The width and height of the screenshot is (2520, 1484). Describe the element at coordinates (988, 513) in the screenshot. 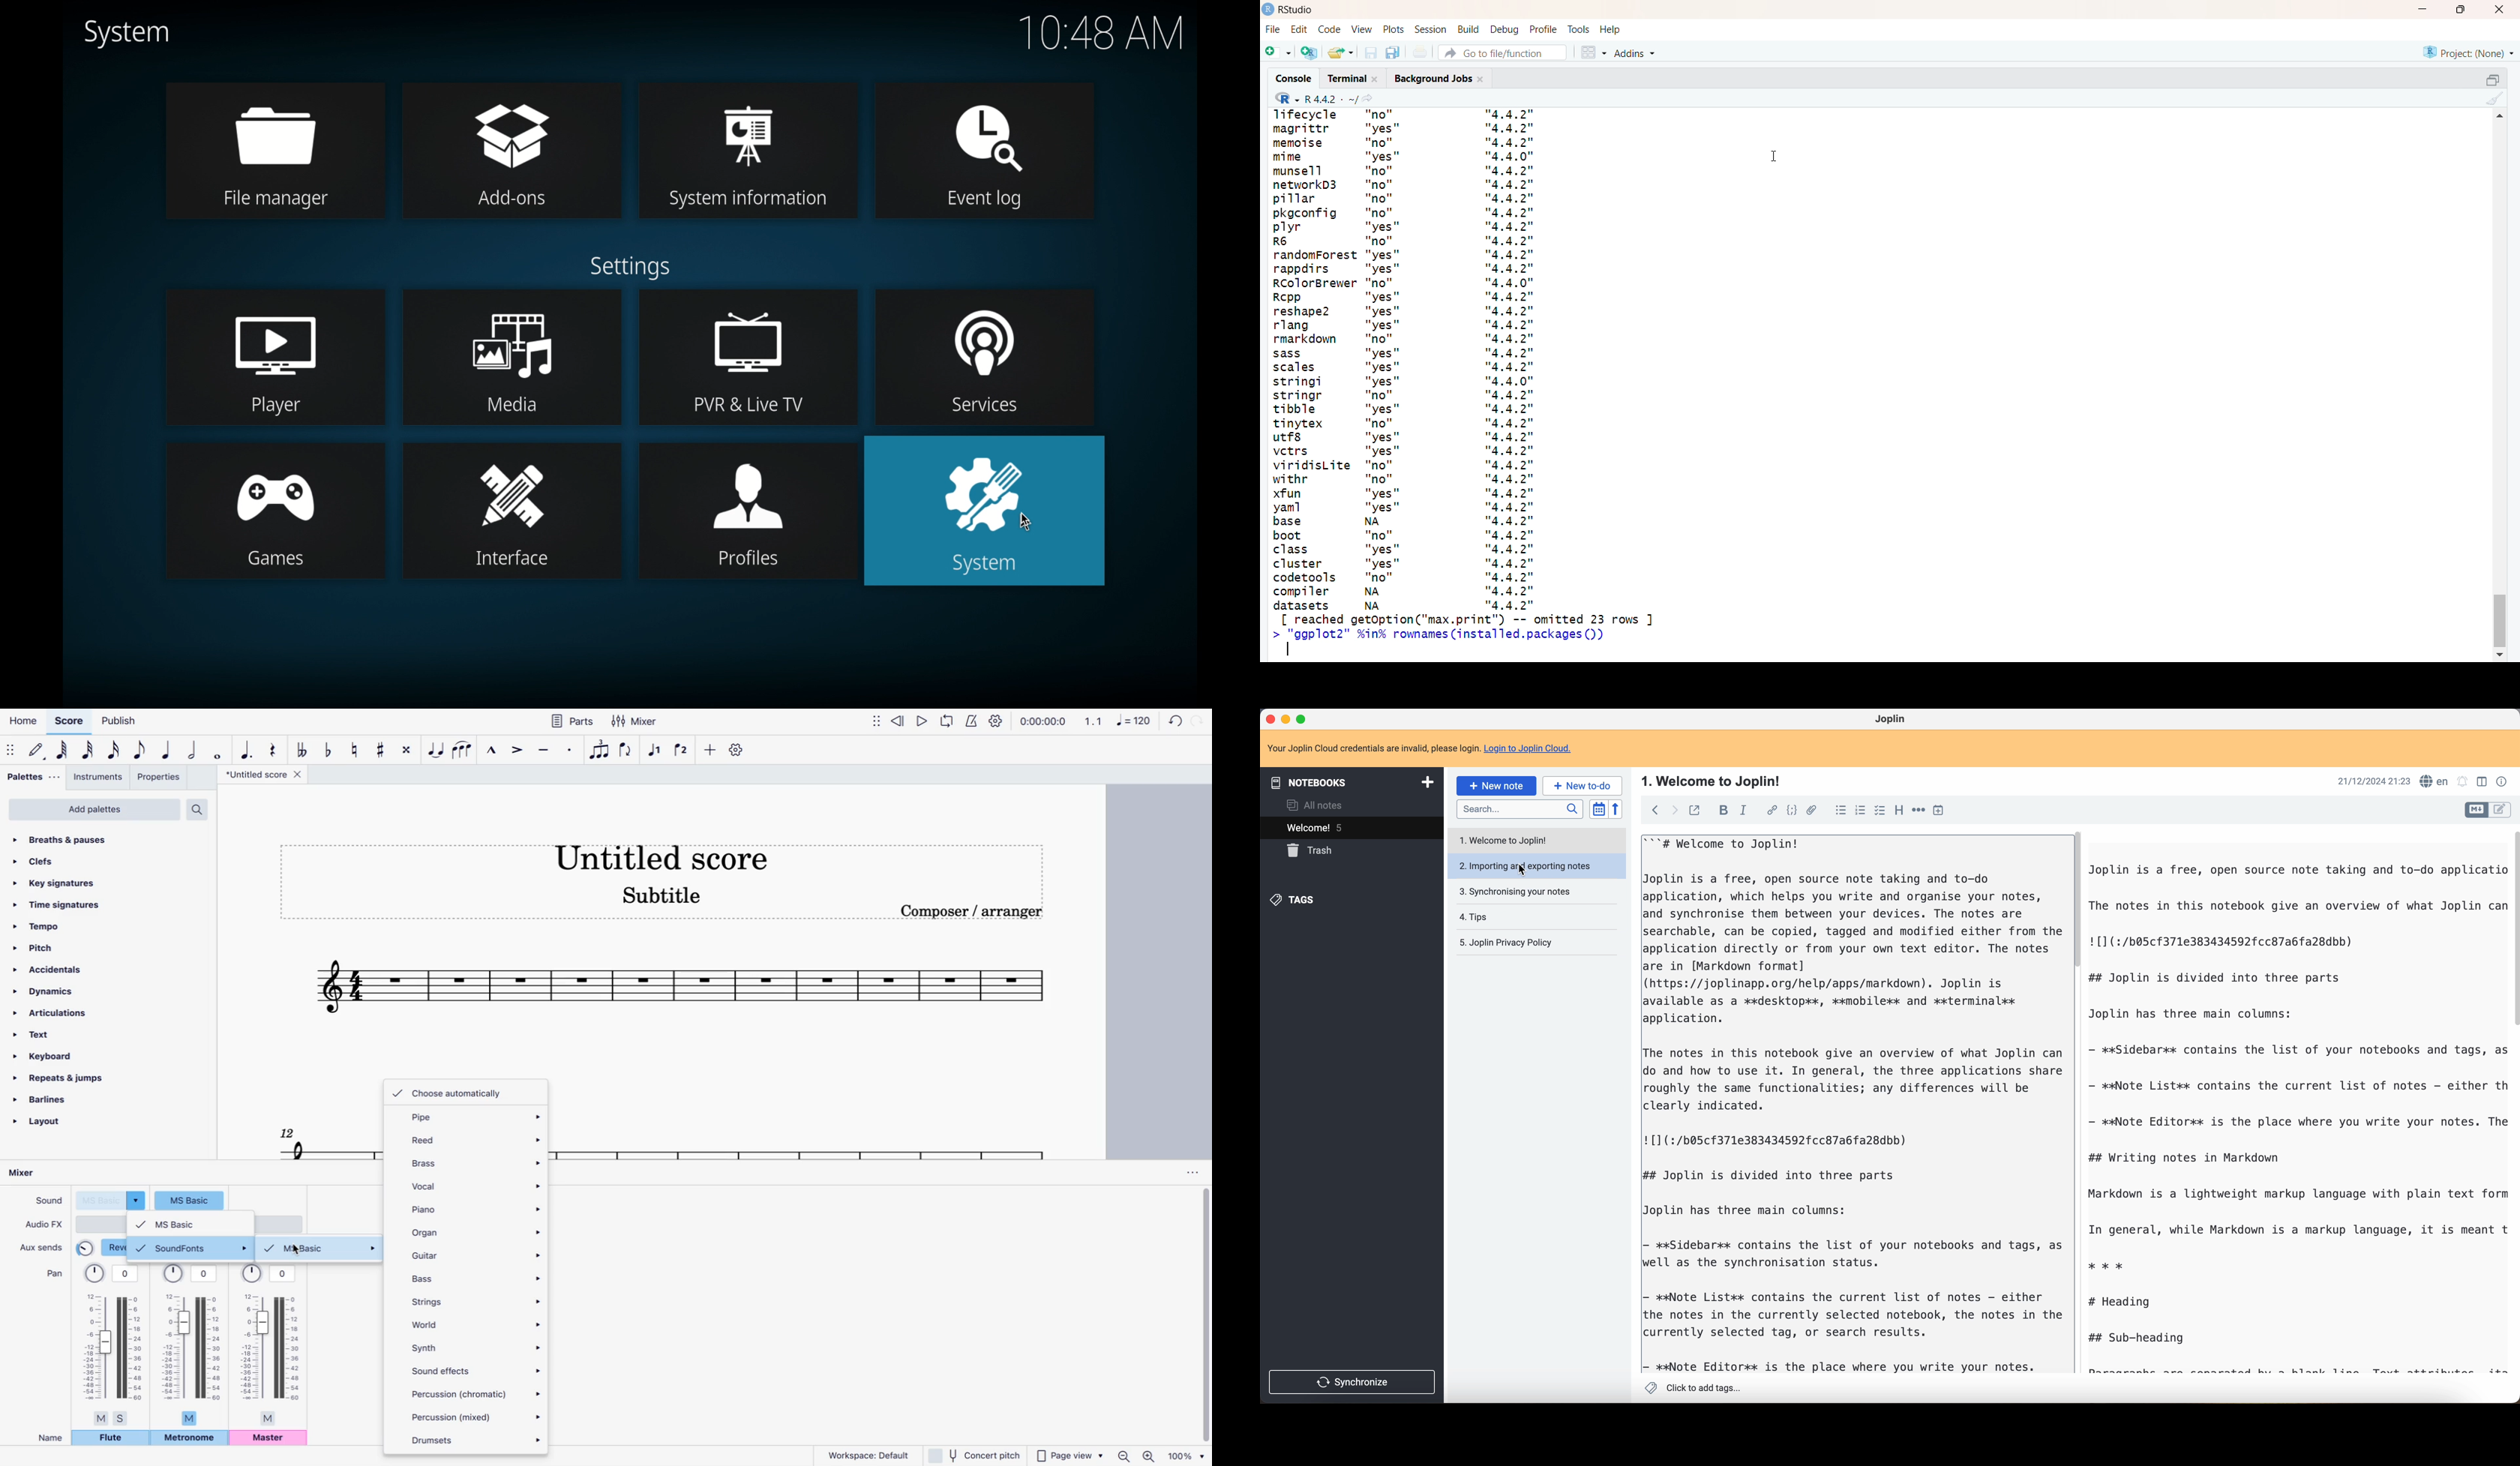

I see `system` at that location.